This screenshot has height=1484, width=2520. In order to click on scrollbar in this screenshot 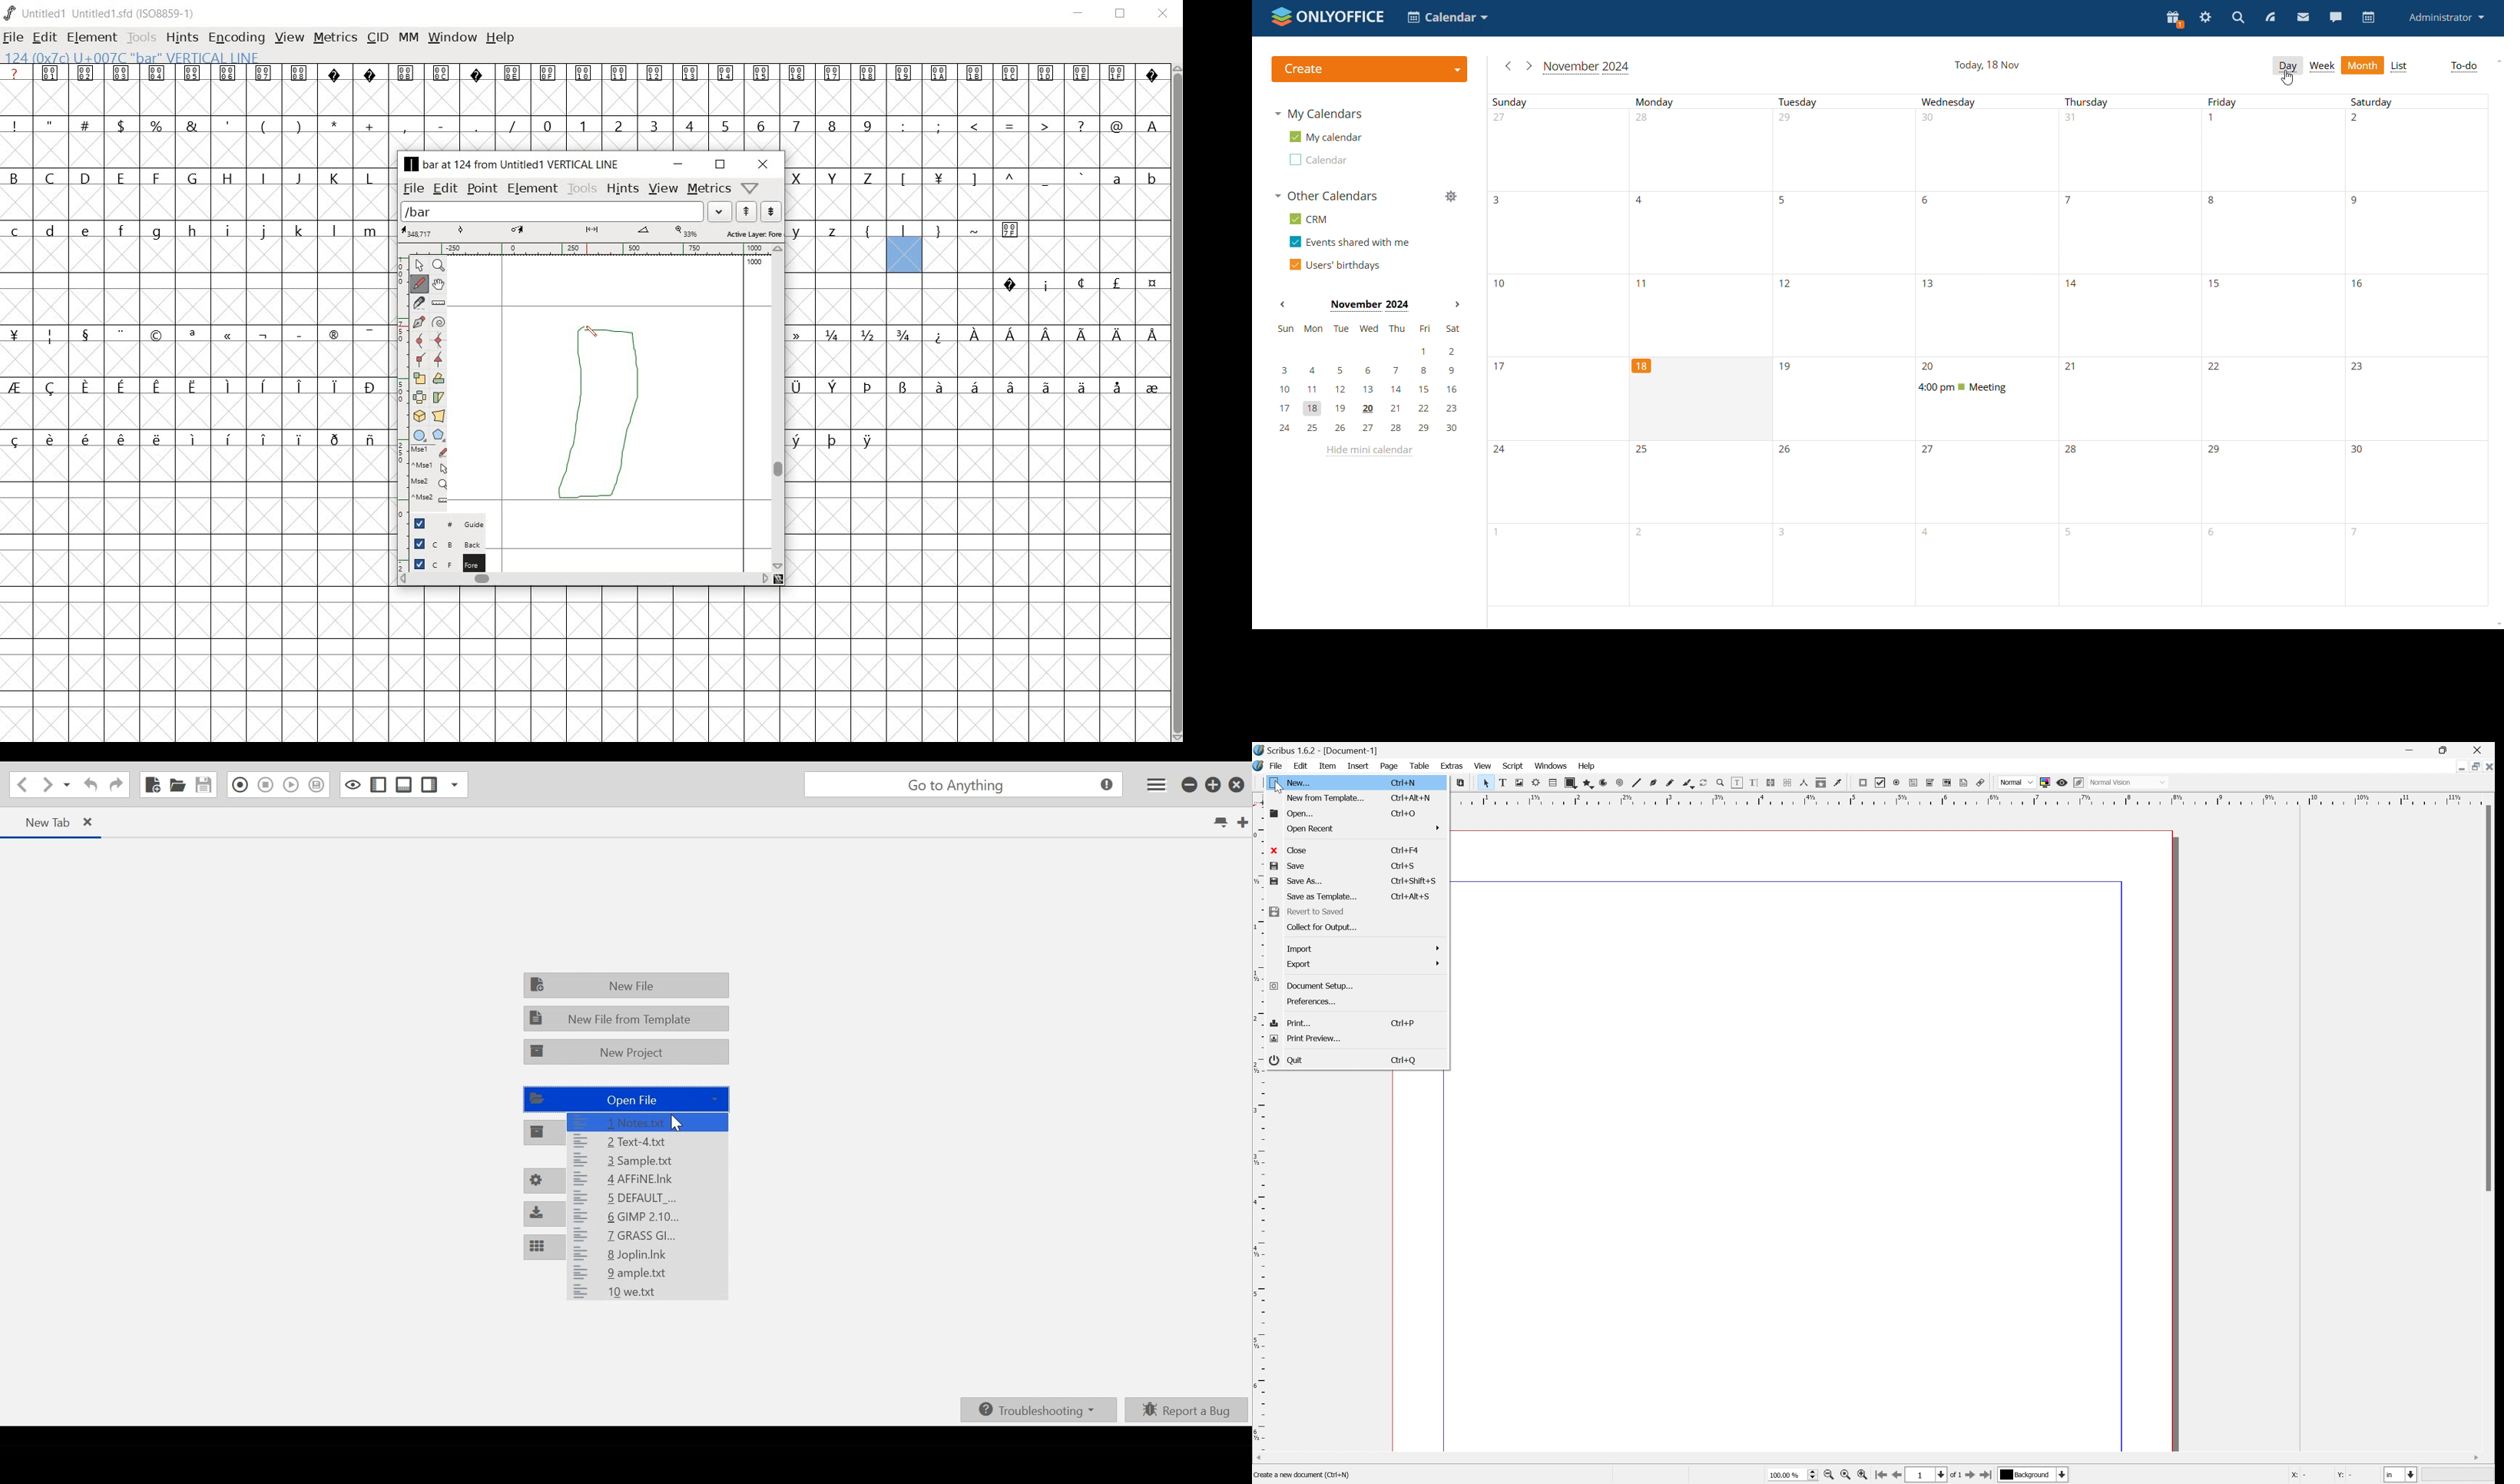, I will do `click(1176, 402)`.